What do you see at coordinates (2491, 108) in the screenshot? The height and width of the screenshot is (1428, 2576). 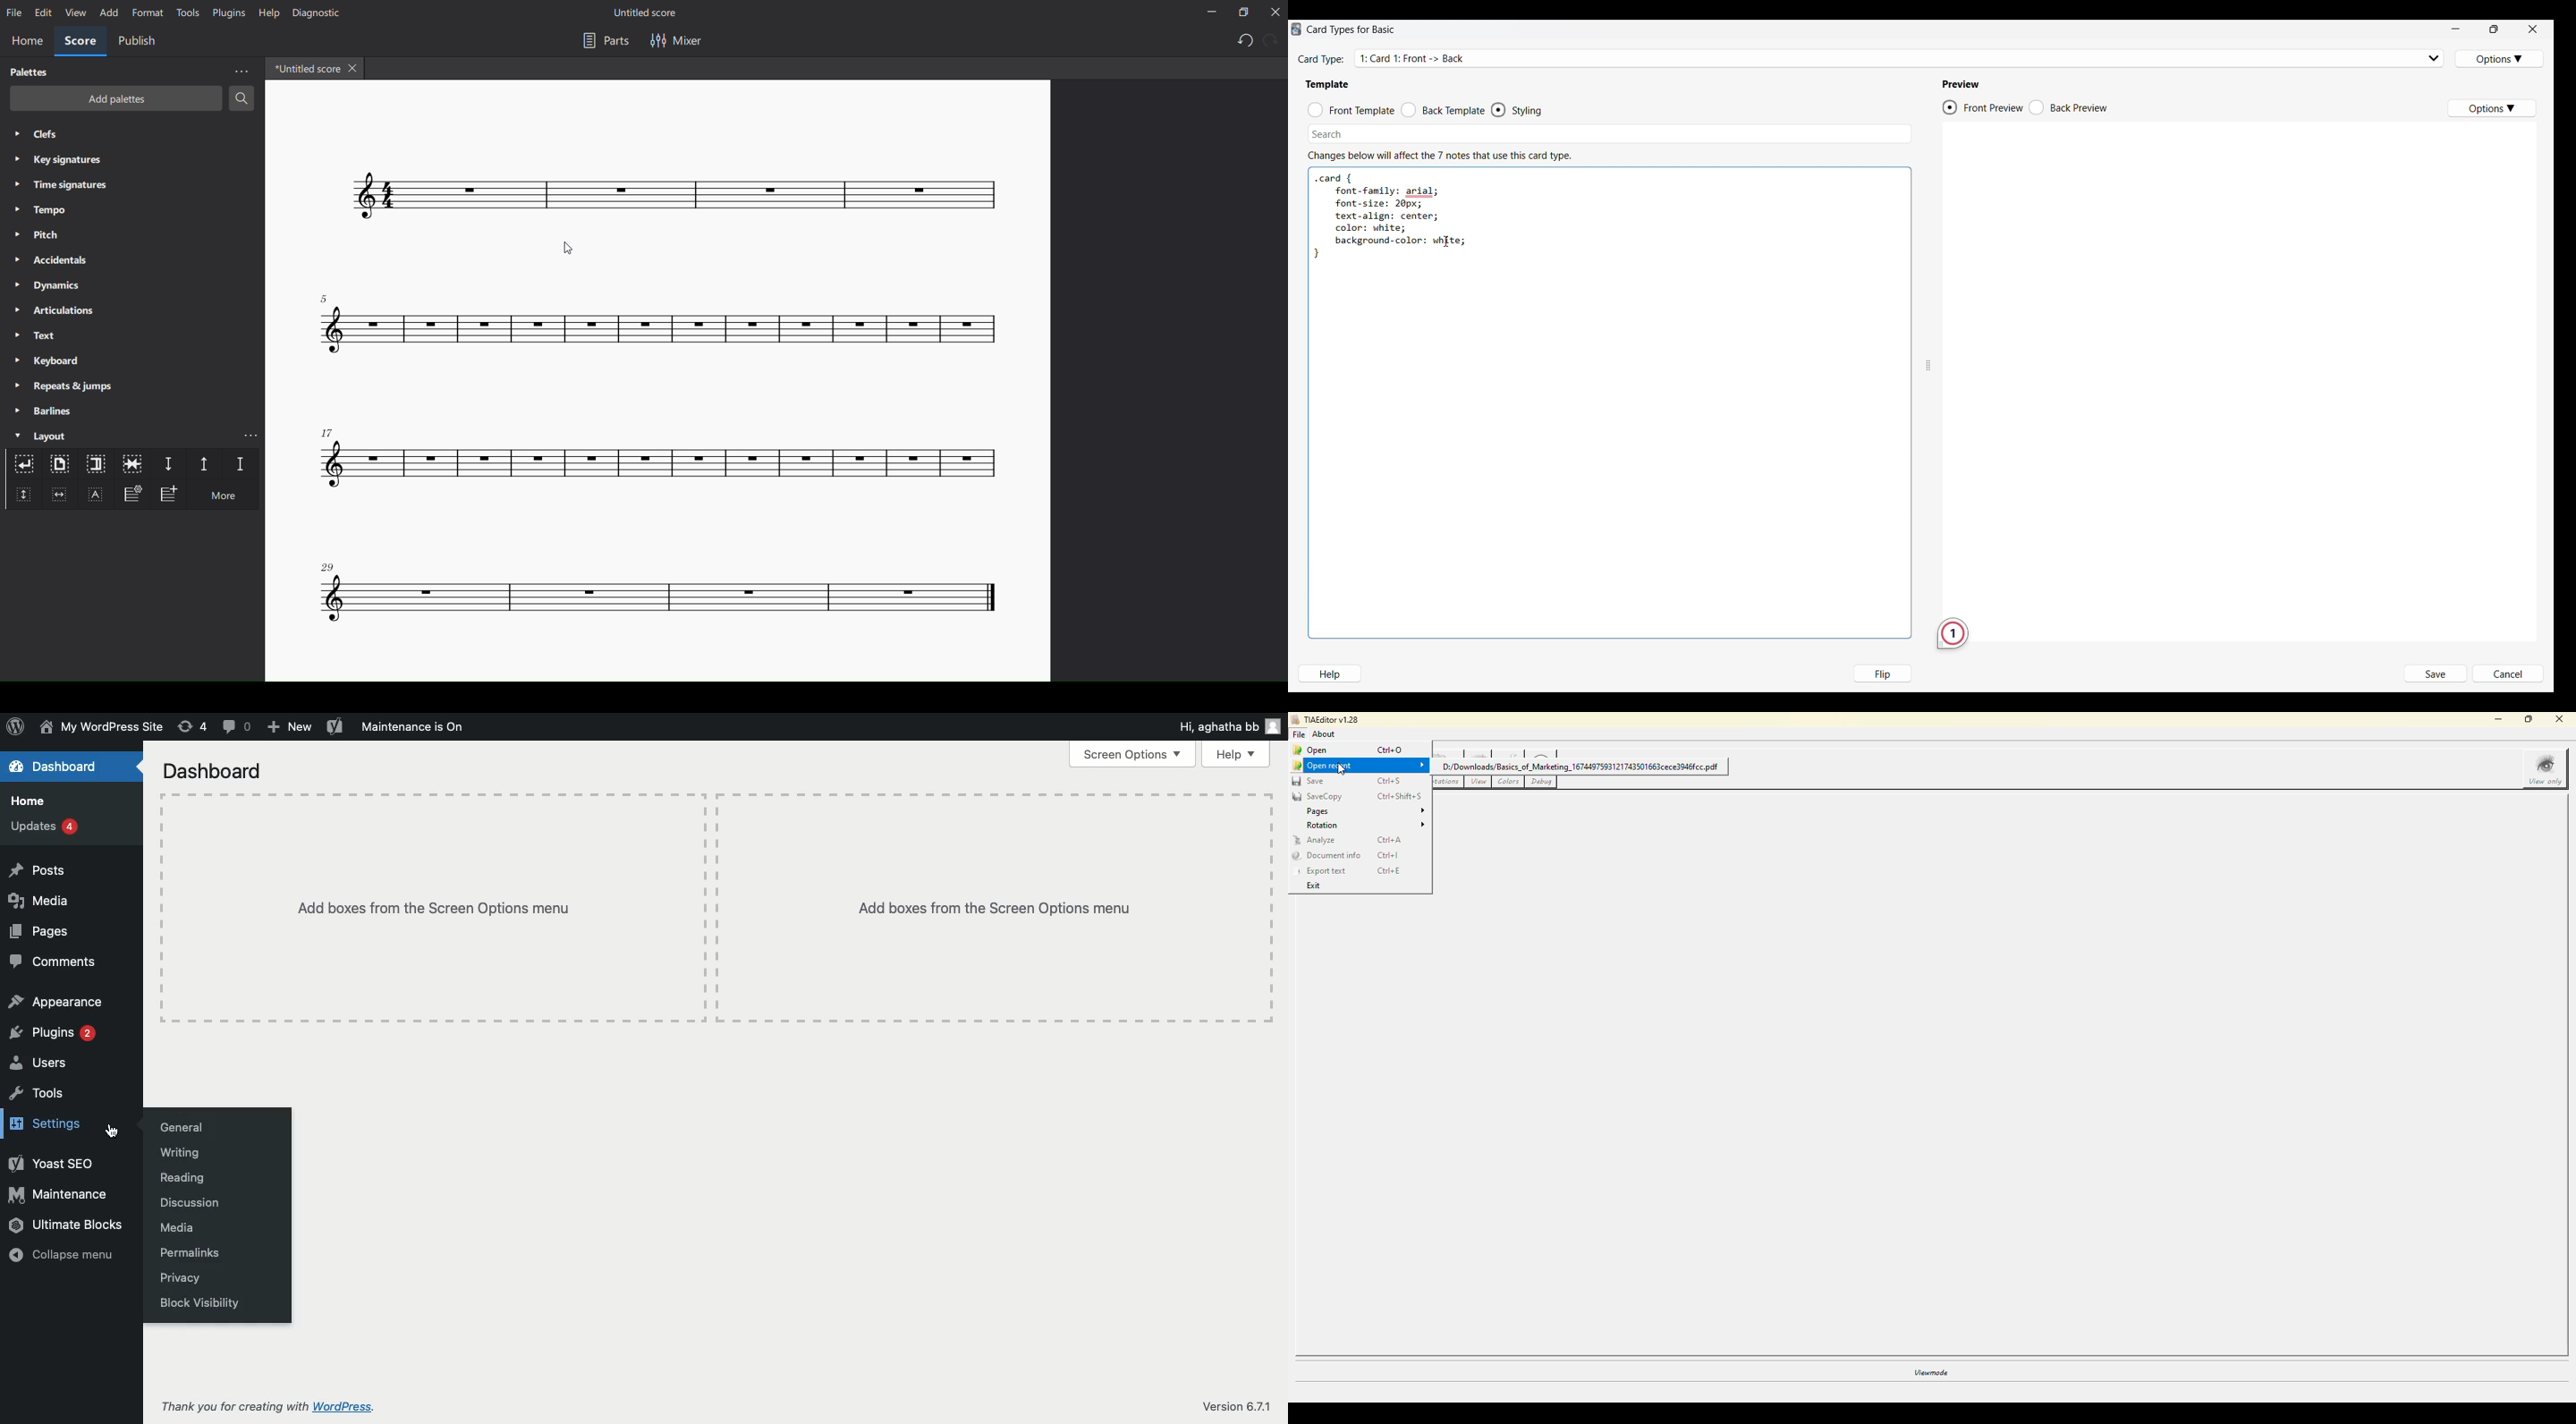 I see `Preview options` at bounding box center [2491, 108].